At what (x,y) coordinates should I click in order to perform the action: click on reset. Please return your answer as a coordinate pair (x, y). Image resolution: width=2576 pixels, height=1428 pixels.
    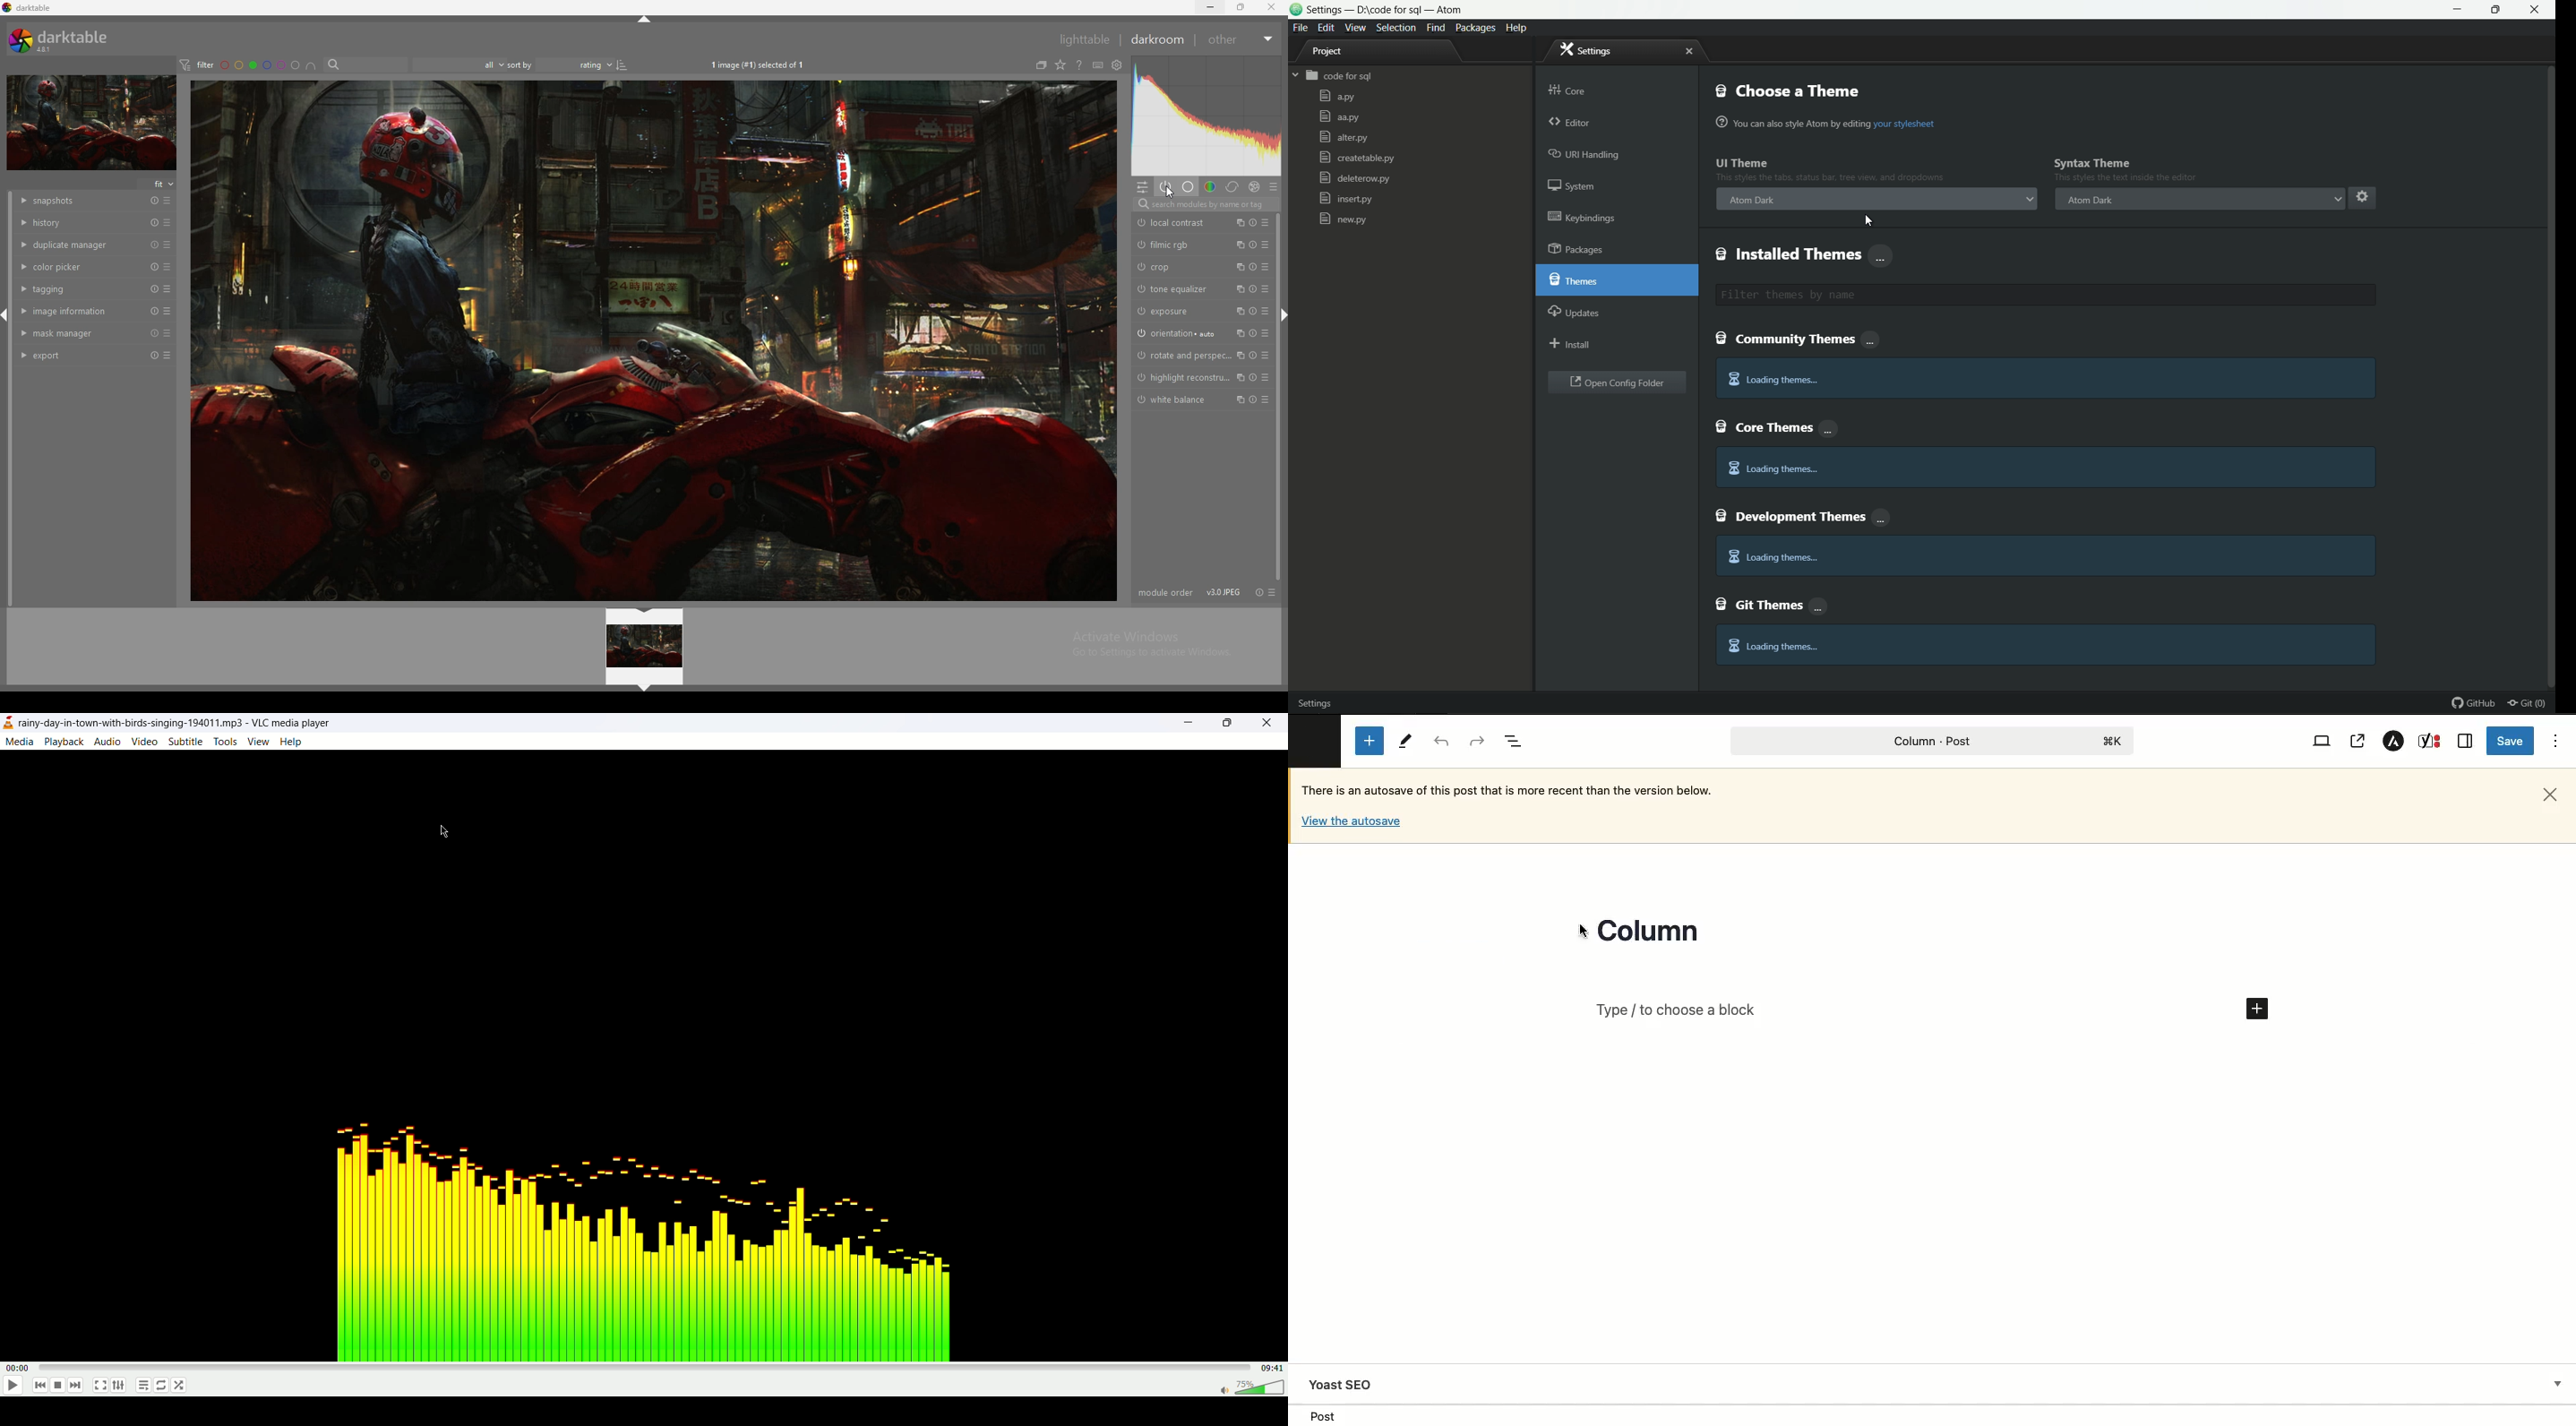
    Looking at the image, I should click on (1251, 333).